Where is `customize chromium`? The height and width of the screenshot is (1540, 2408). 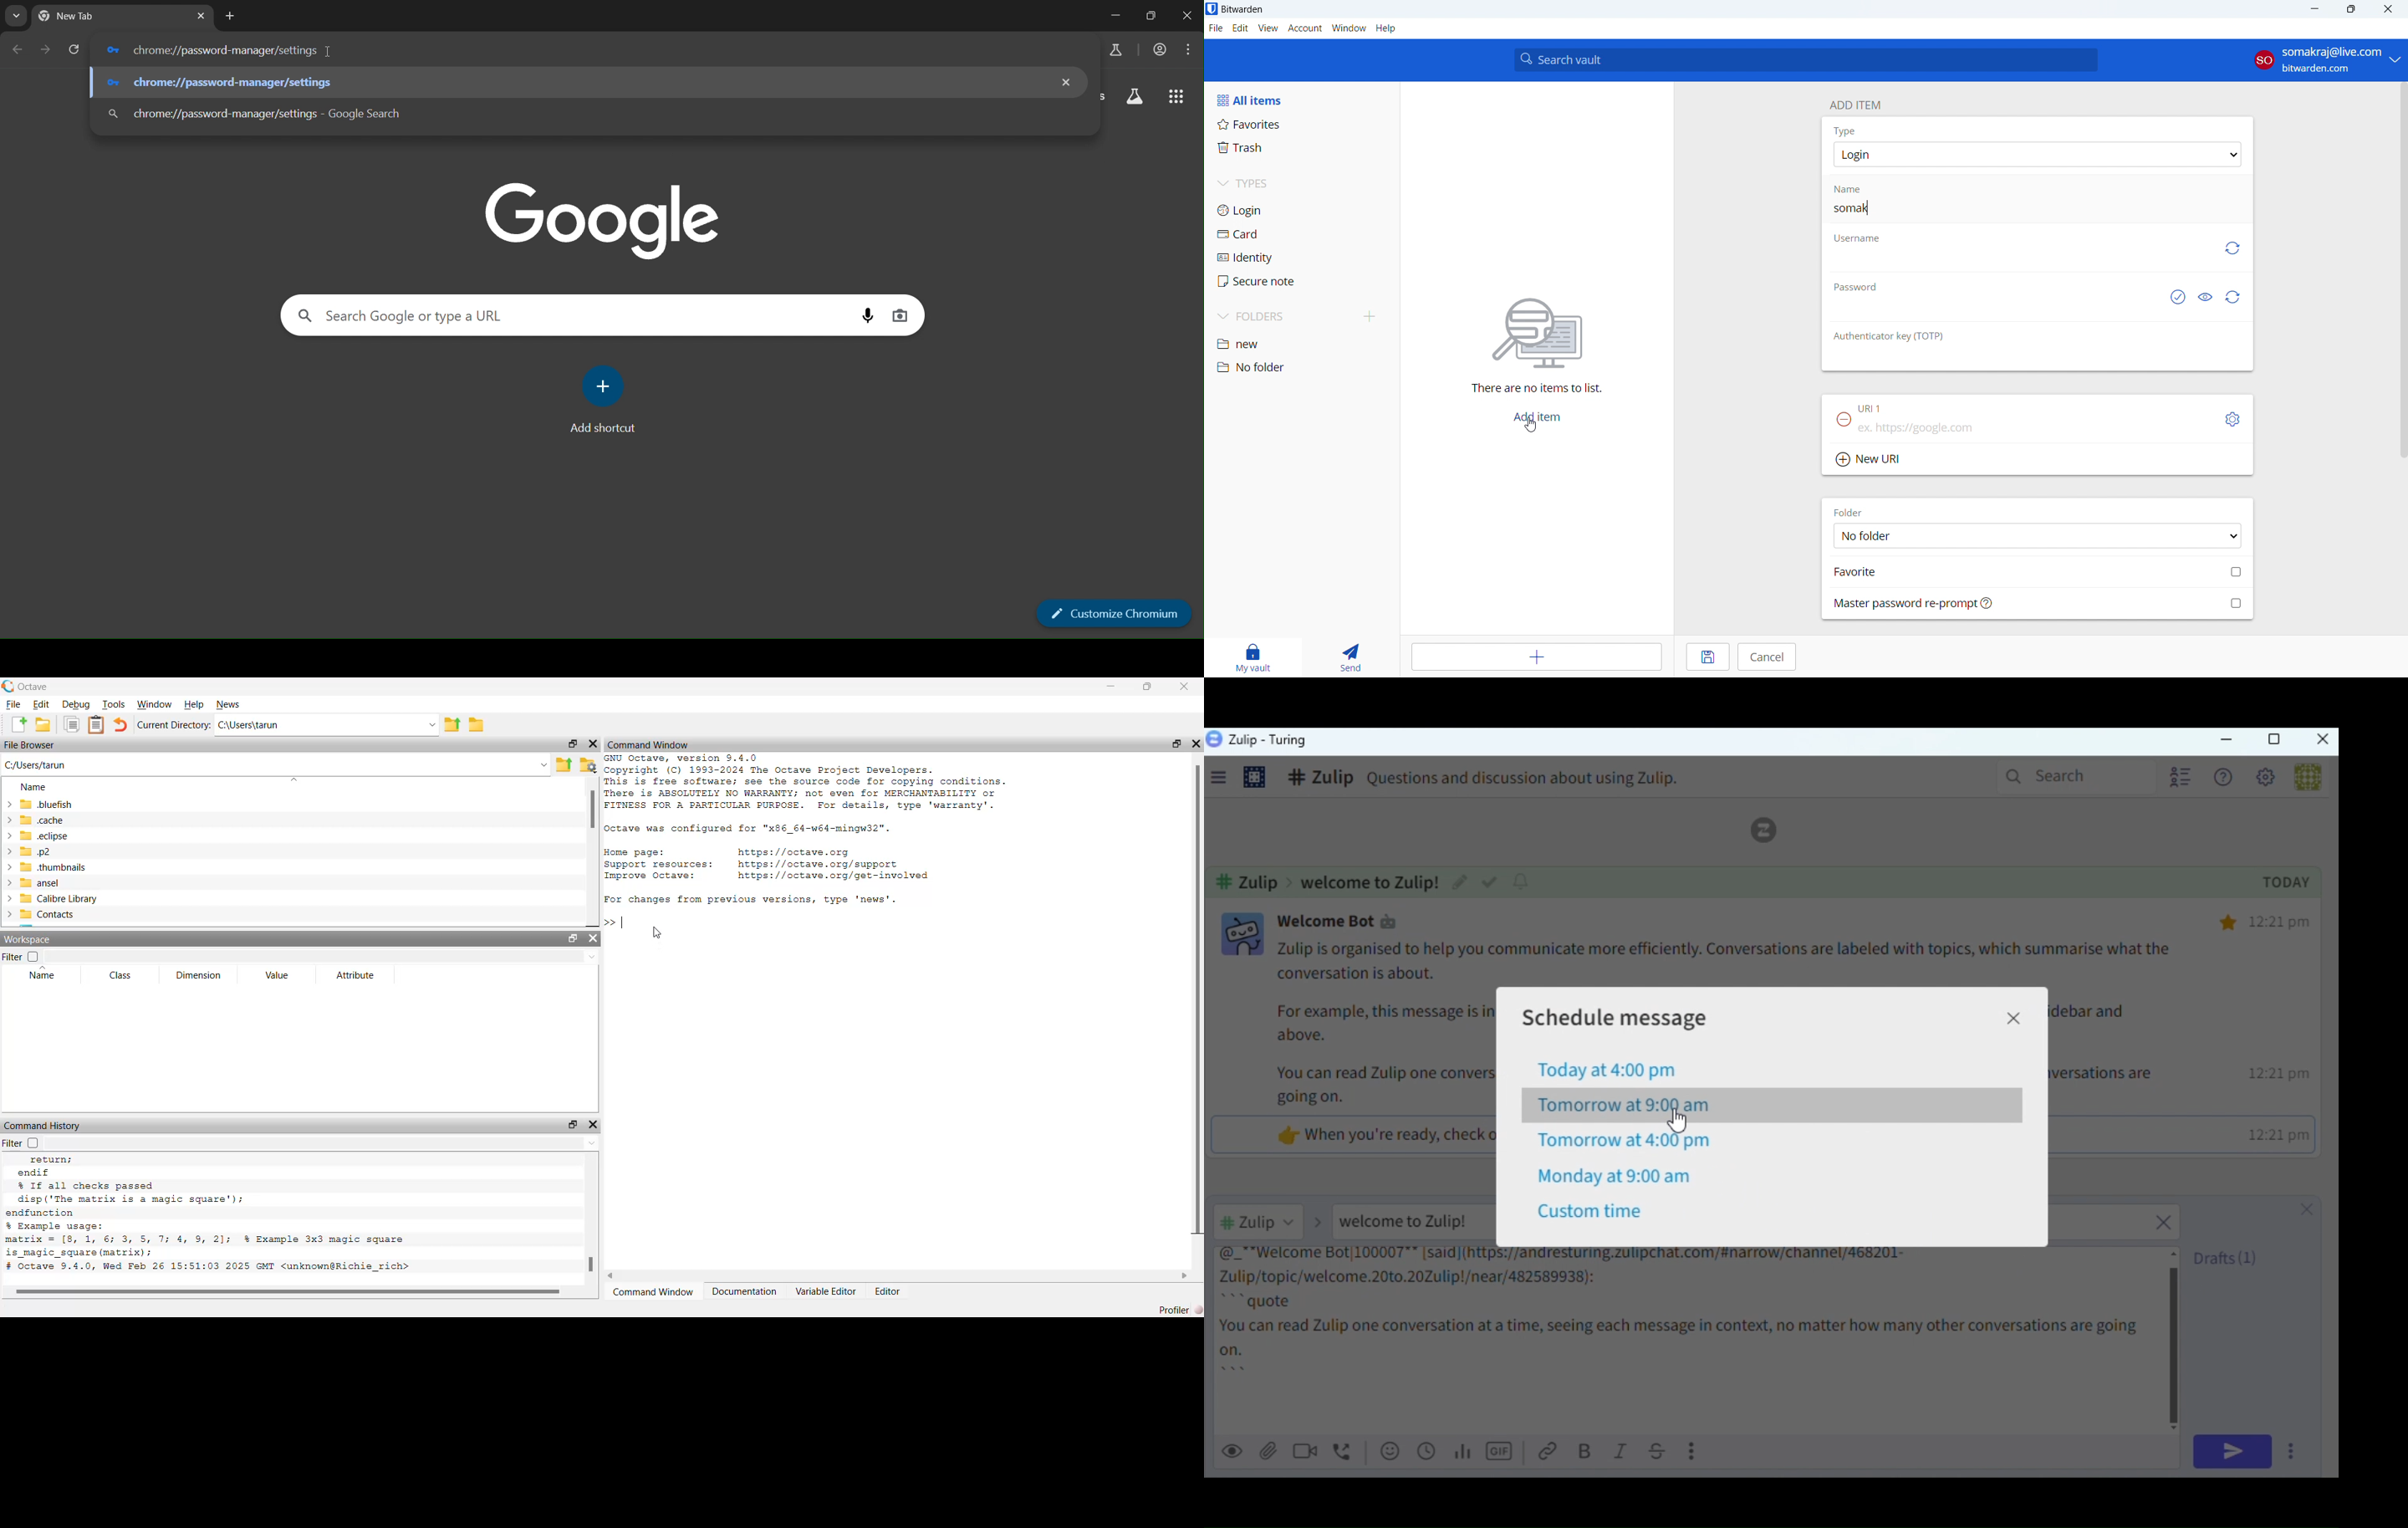 customize chromium is located at coordinates (1103, 618).